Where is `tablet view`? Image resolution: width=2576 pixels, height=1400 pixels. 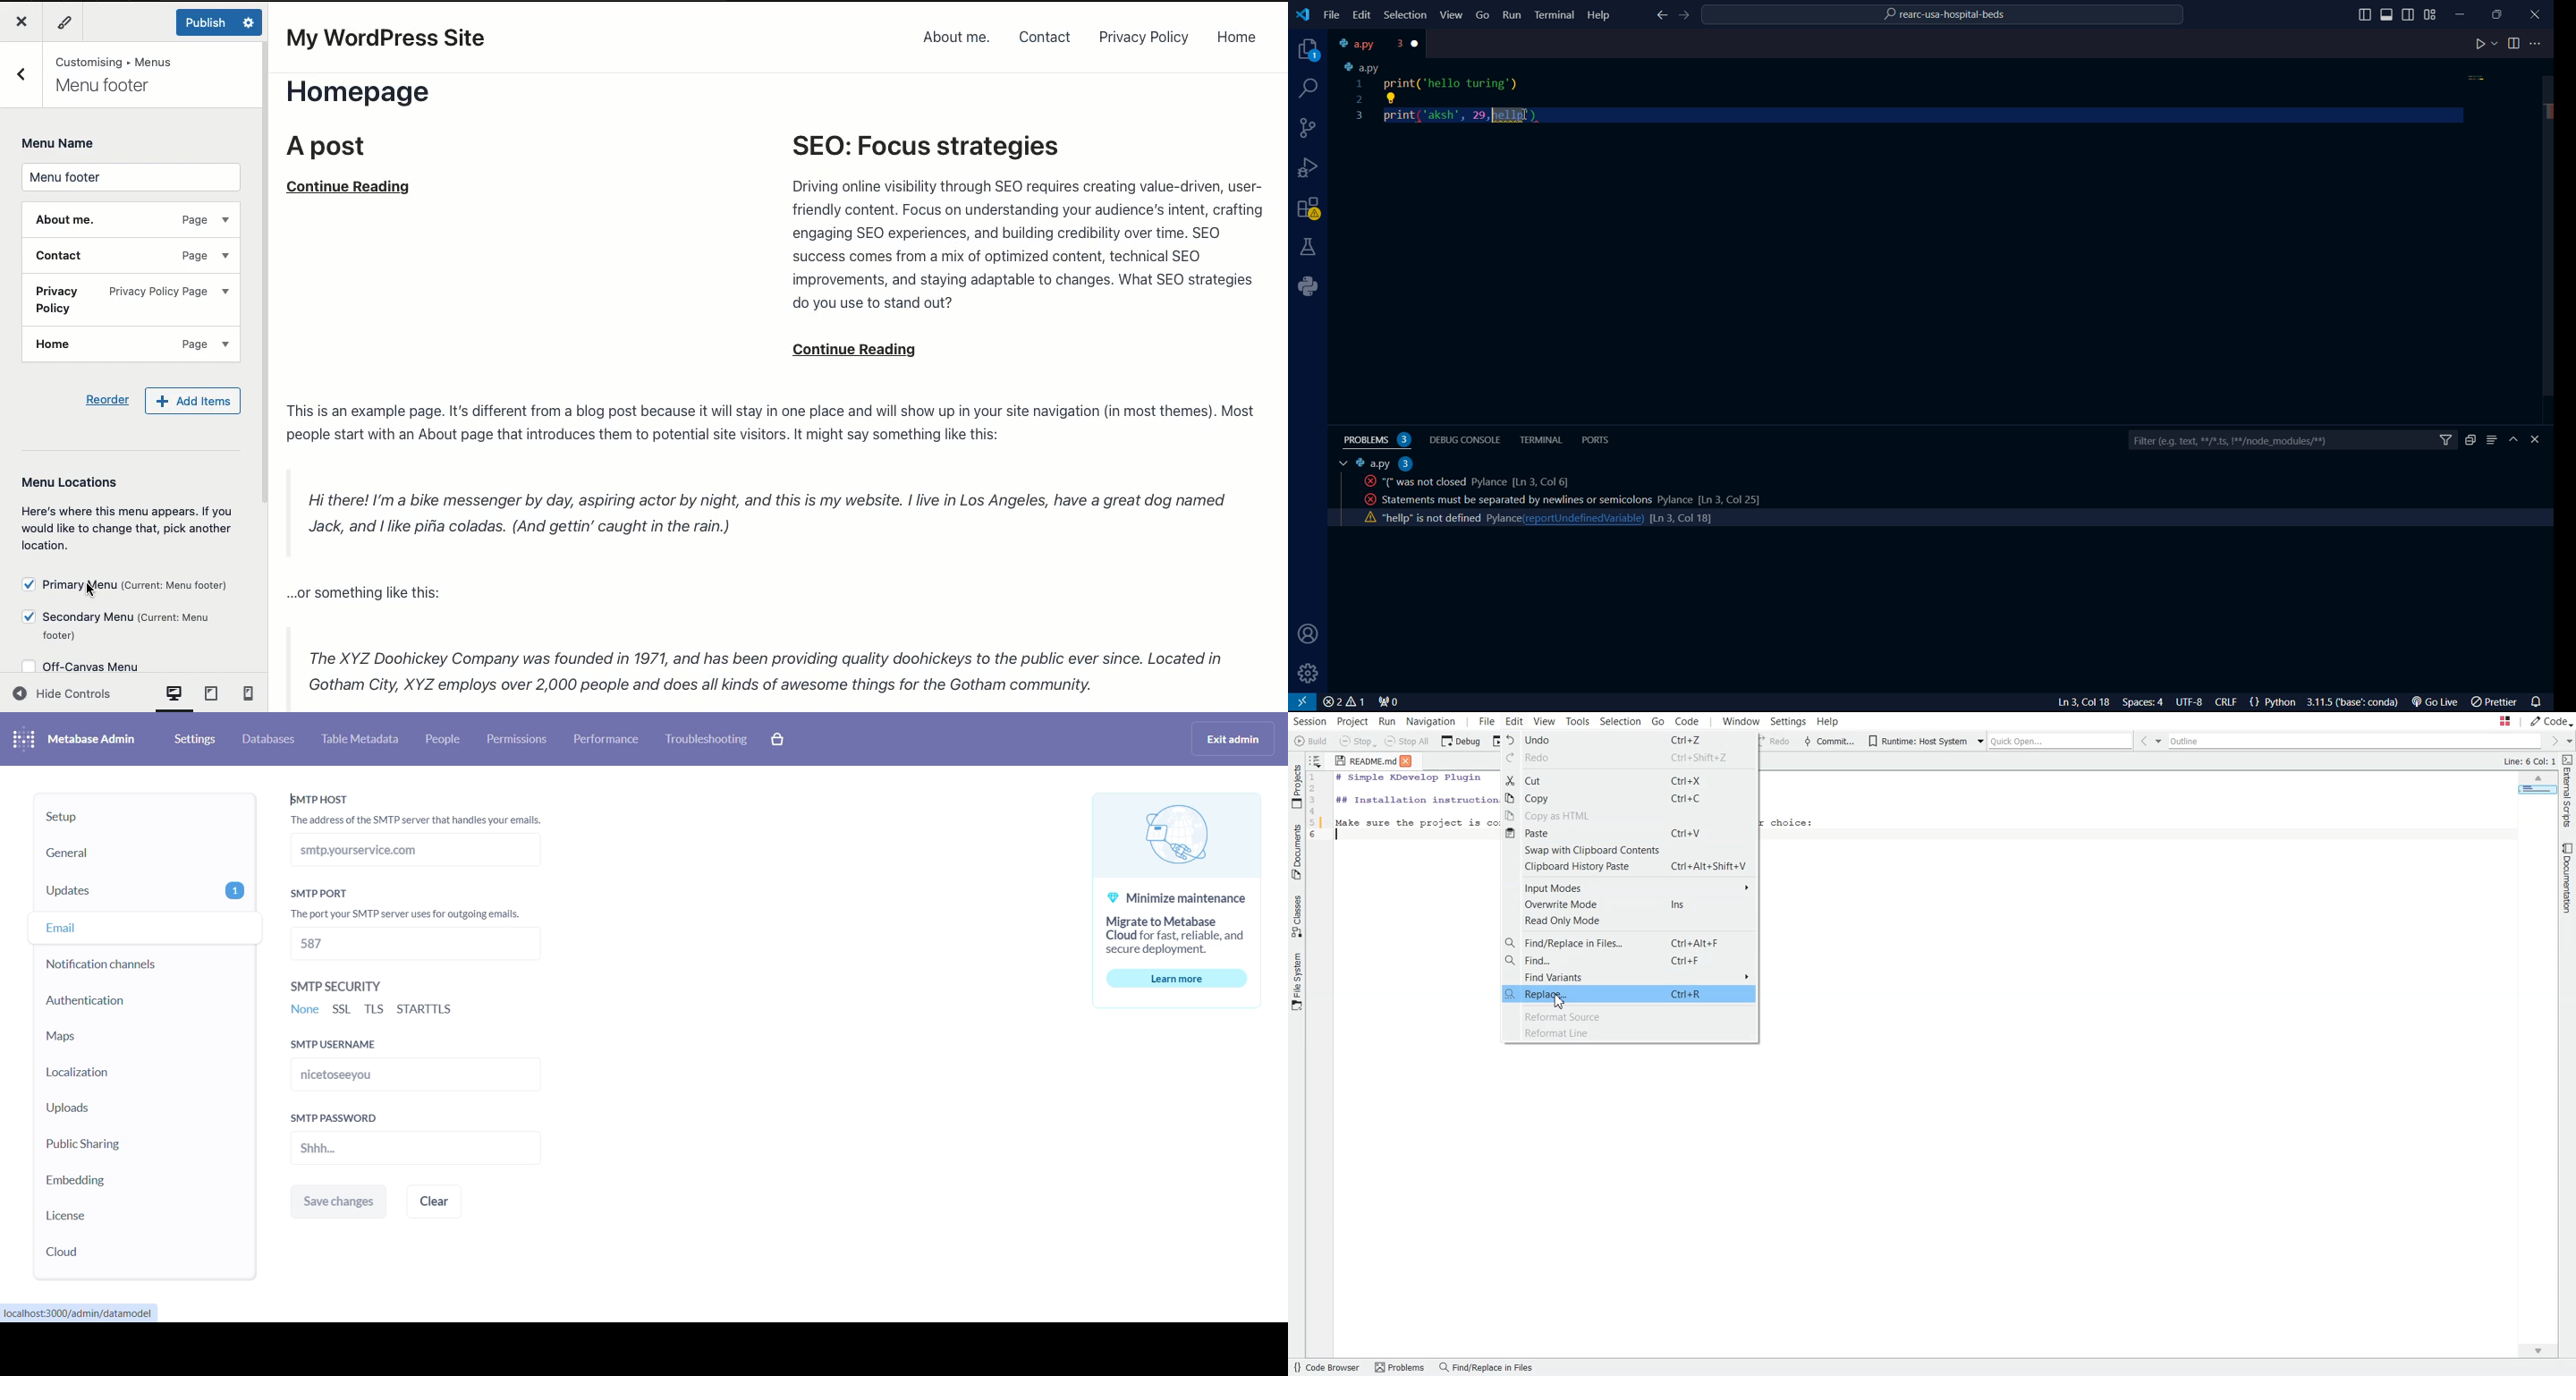 tablet view is located at coordinates (211, 695).